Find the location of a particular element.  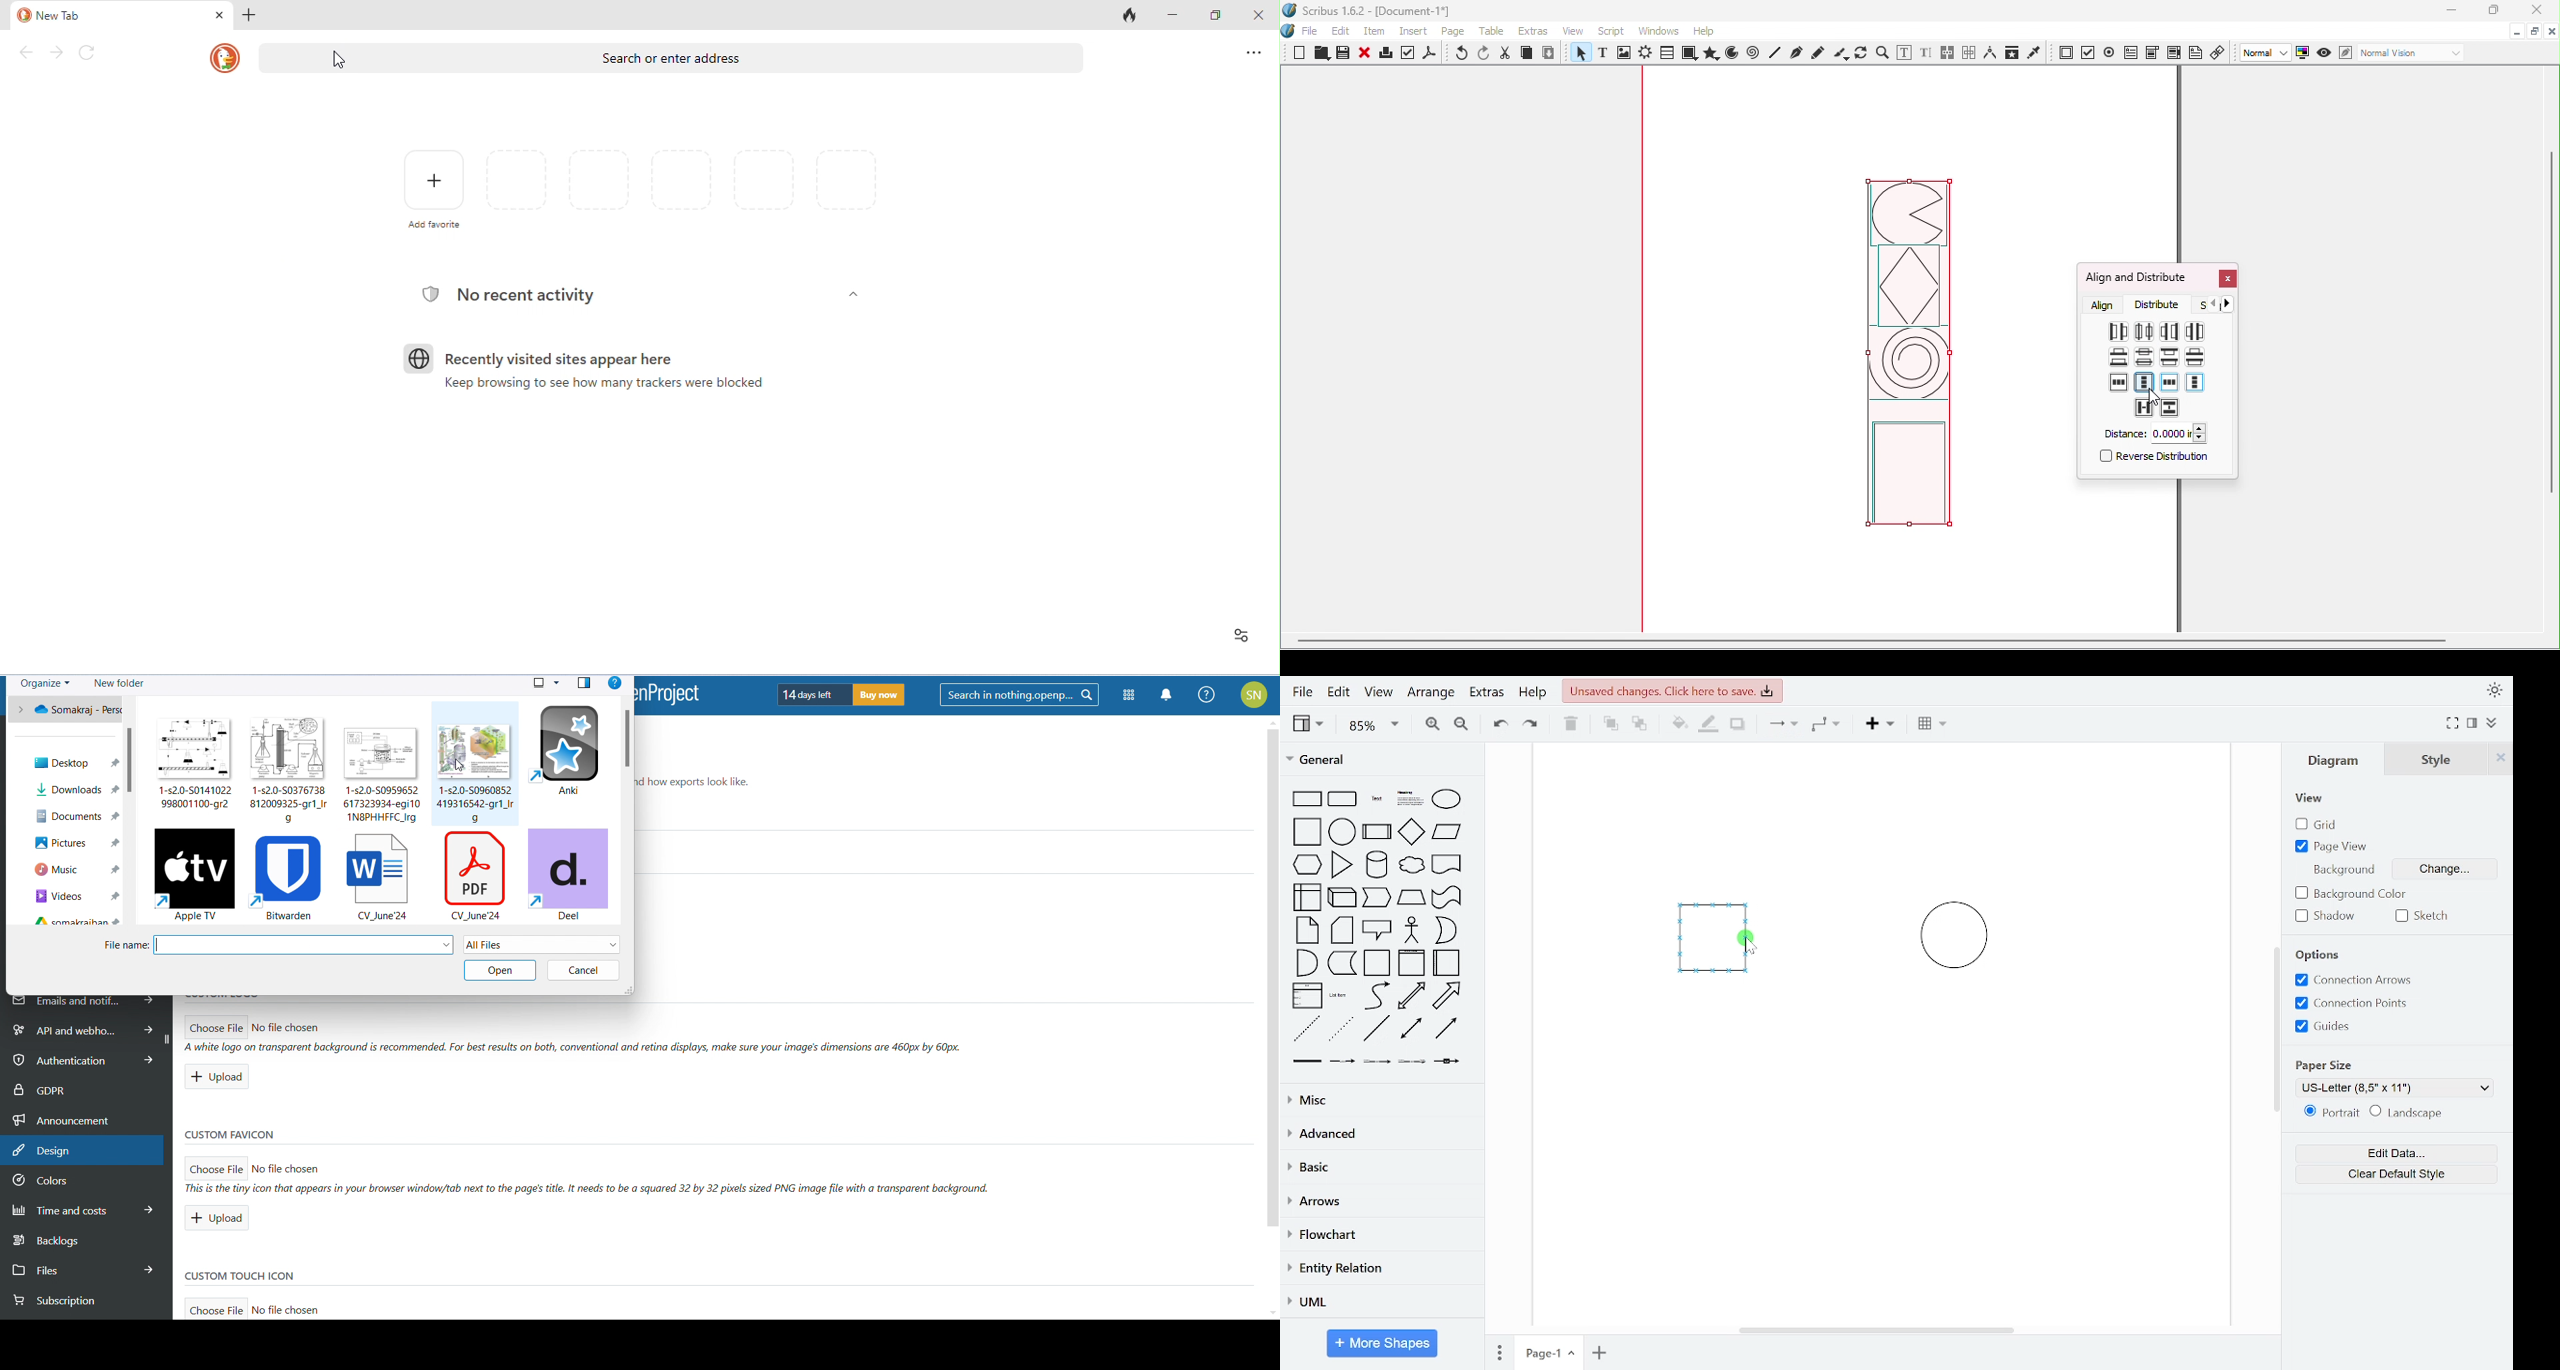

current diagram is located at coordinates (1872, 976).